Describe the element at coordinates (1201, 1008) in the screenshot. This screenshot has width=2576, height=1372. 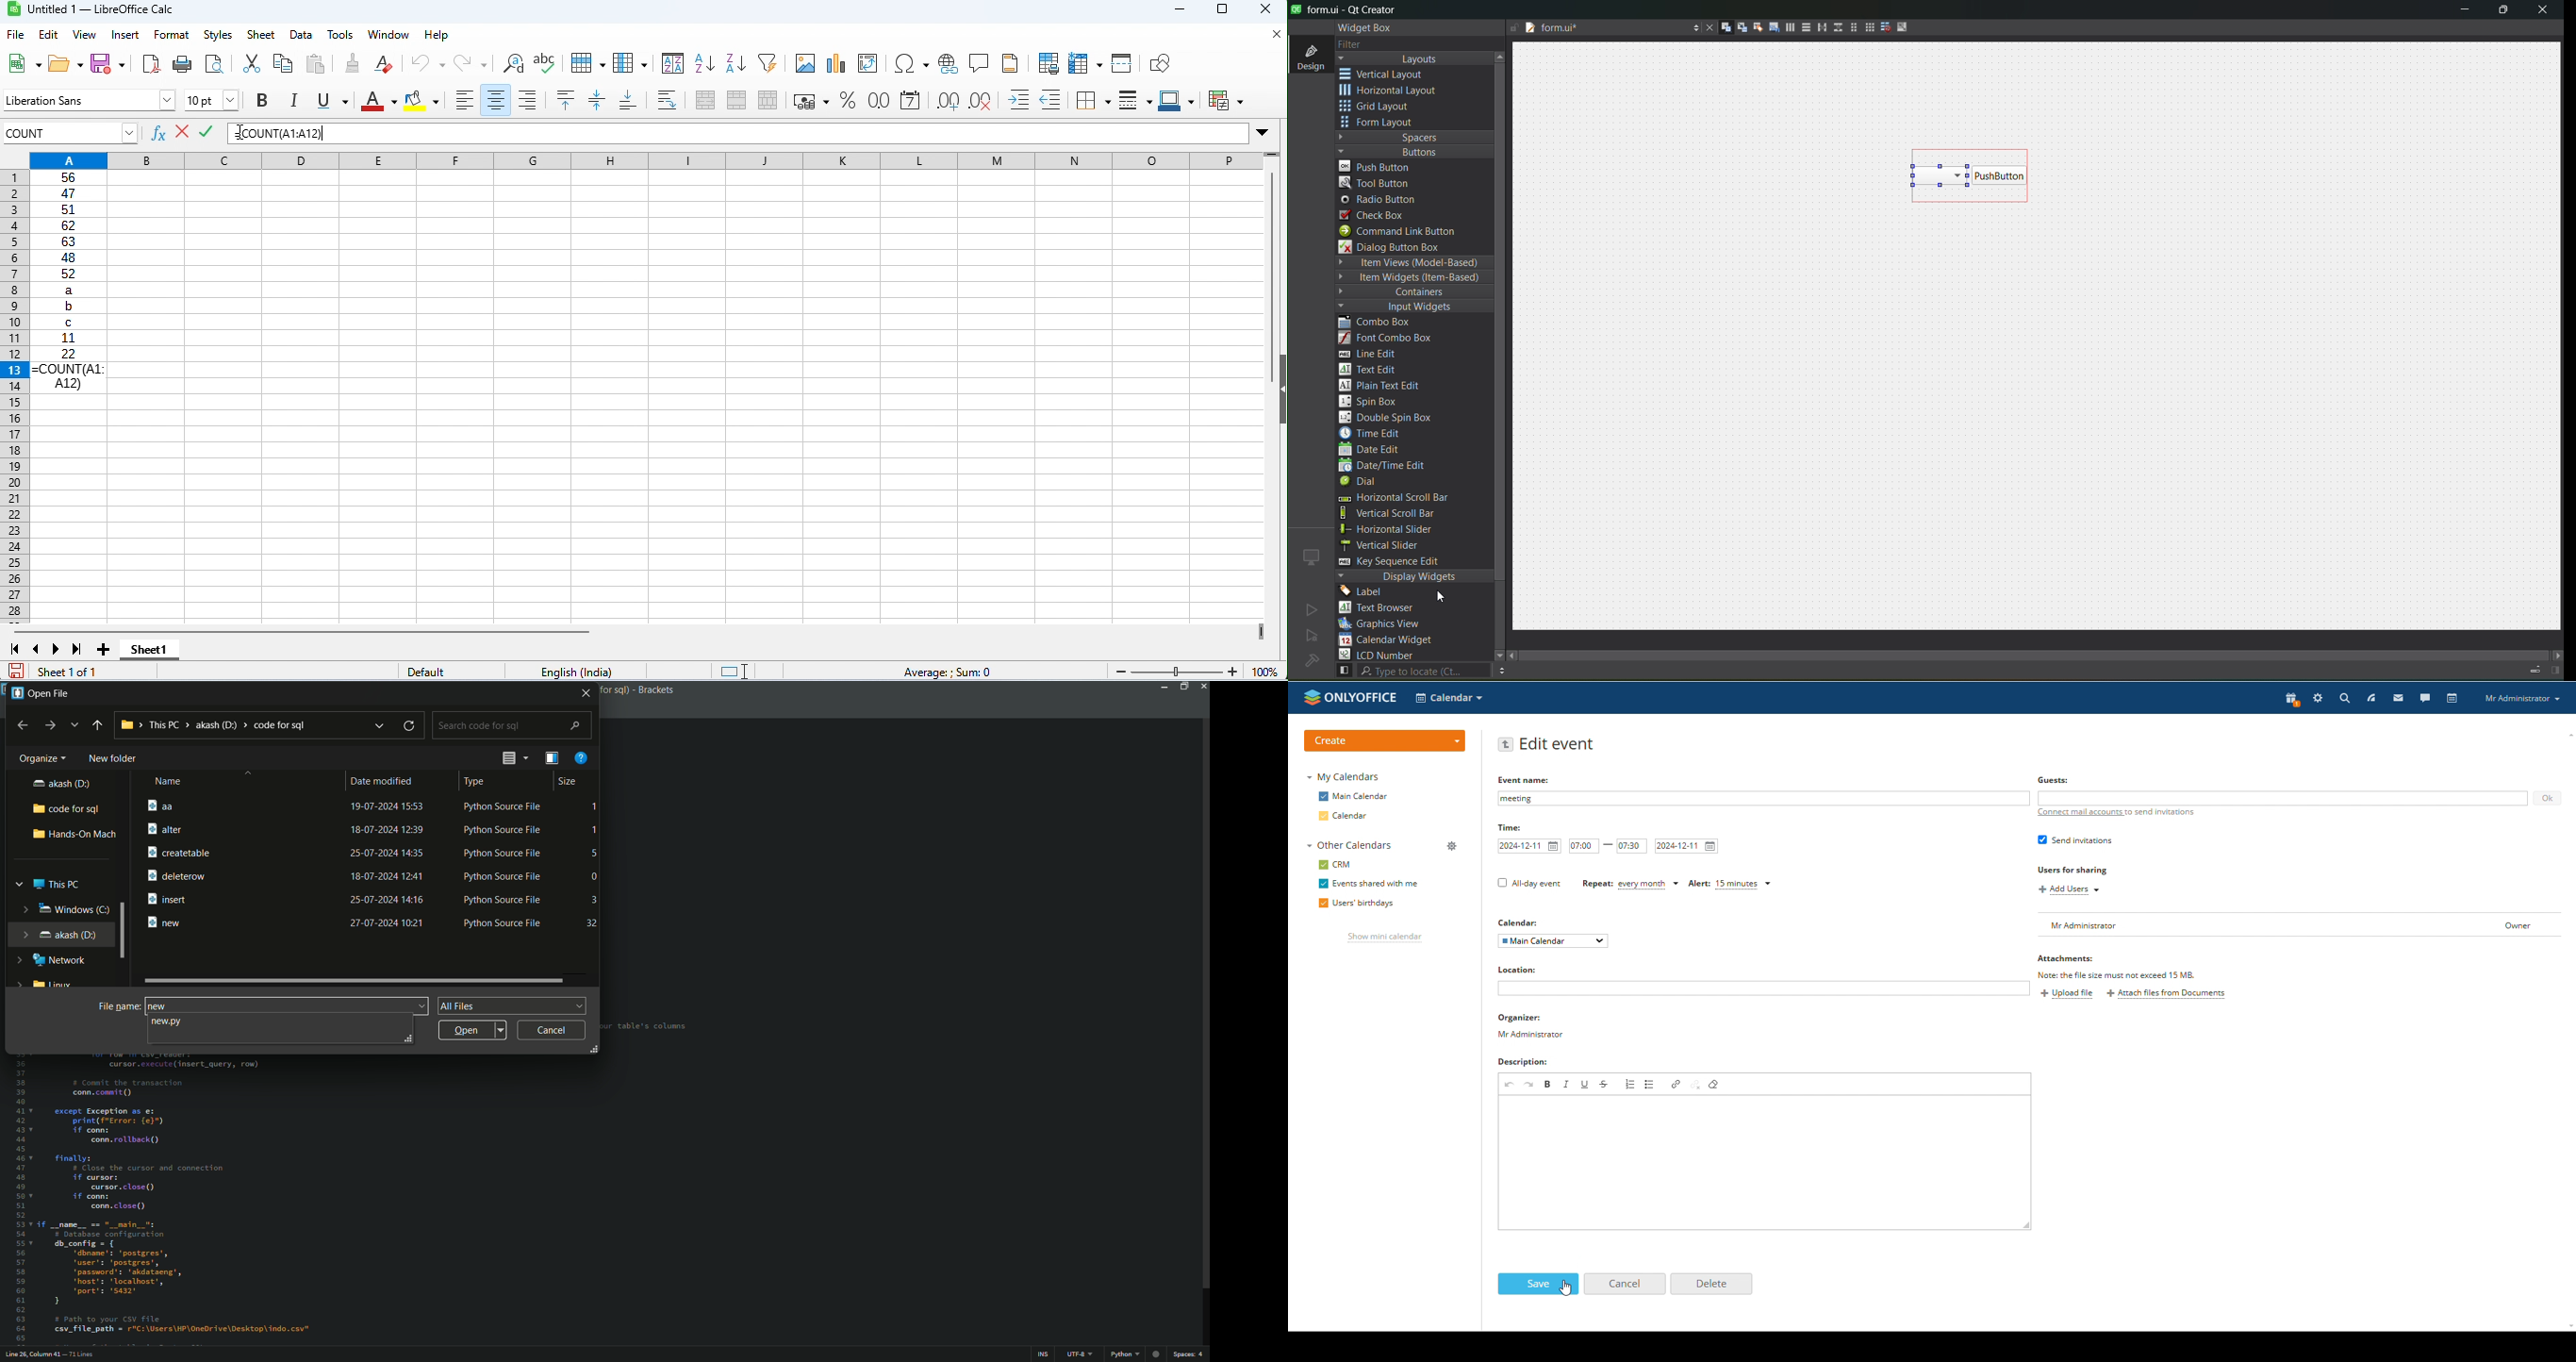
I see `scroll bar` at that location.